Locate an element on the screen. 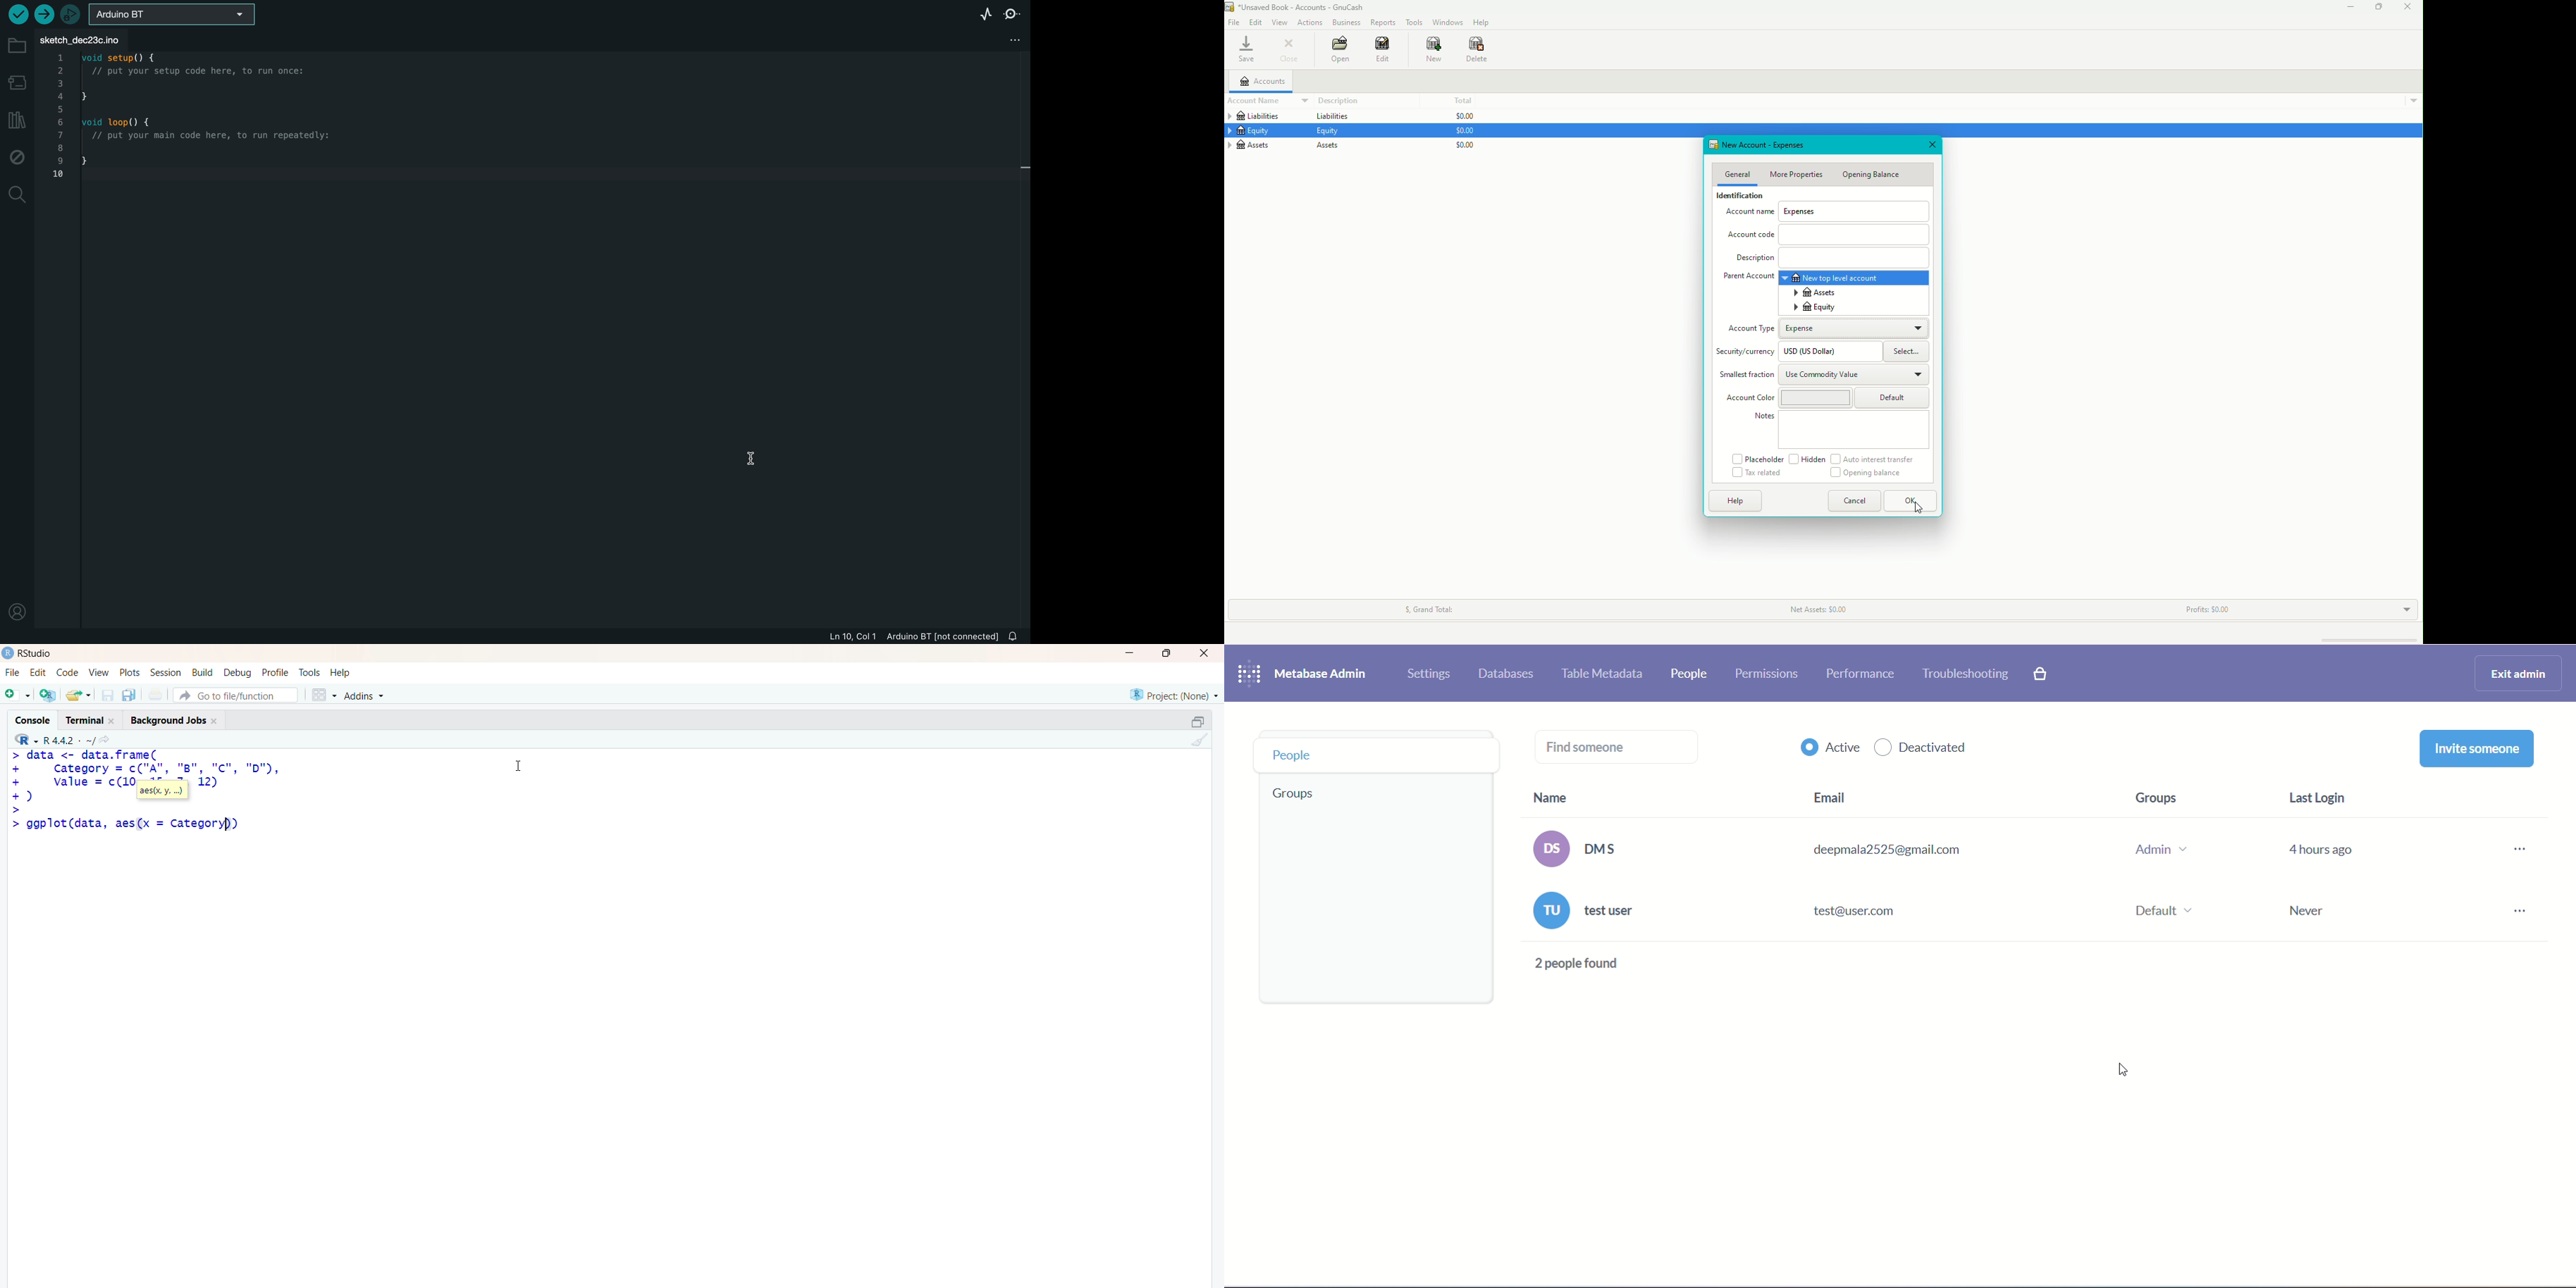 Image resolution: width=2576 pixels, height=1288 pixels. help is located at coordinates (342, 673).